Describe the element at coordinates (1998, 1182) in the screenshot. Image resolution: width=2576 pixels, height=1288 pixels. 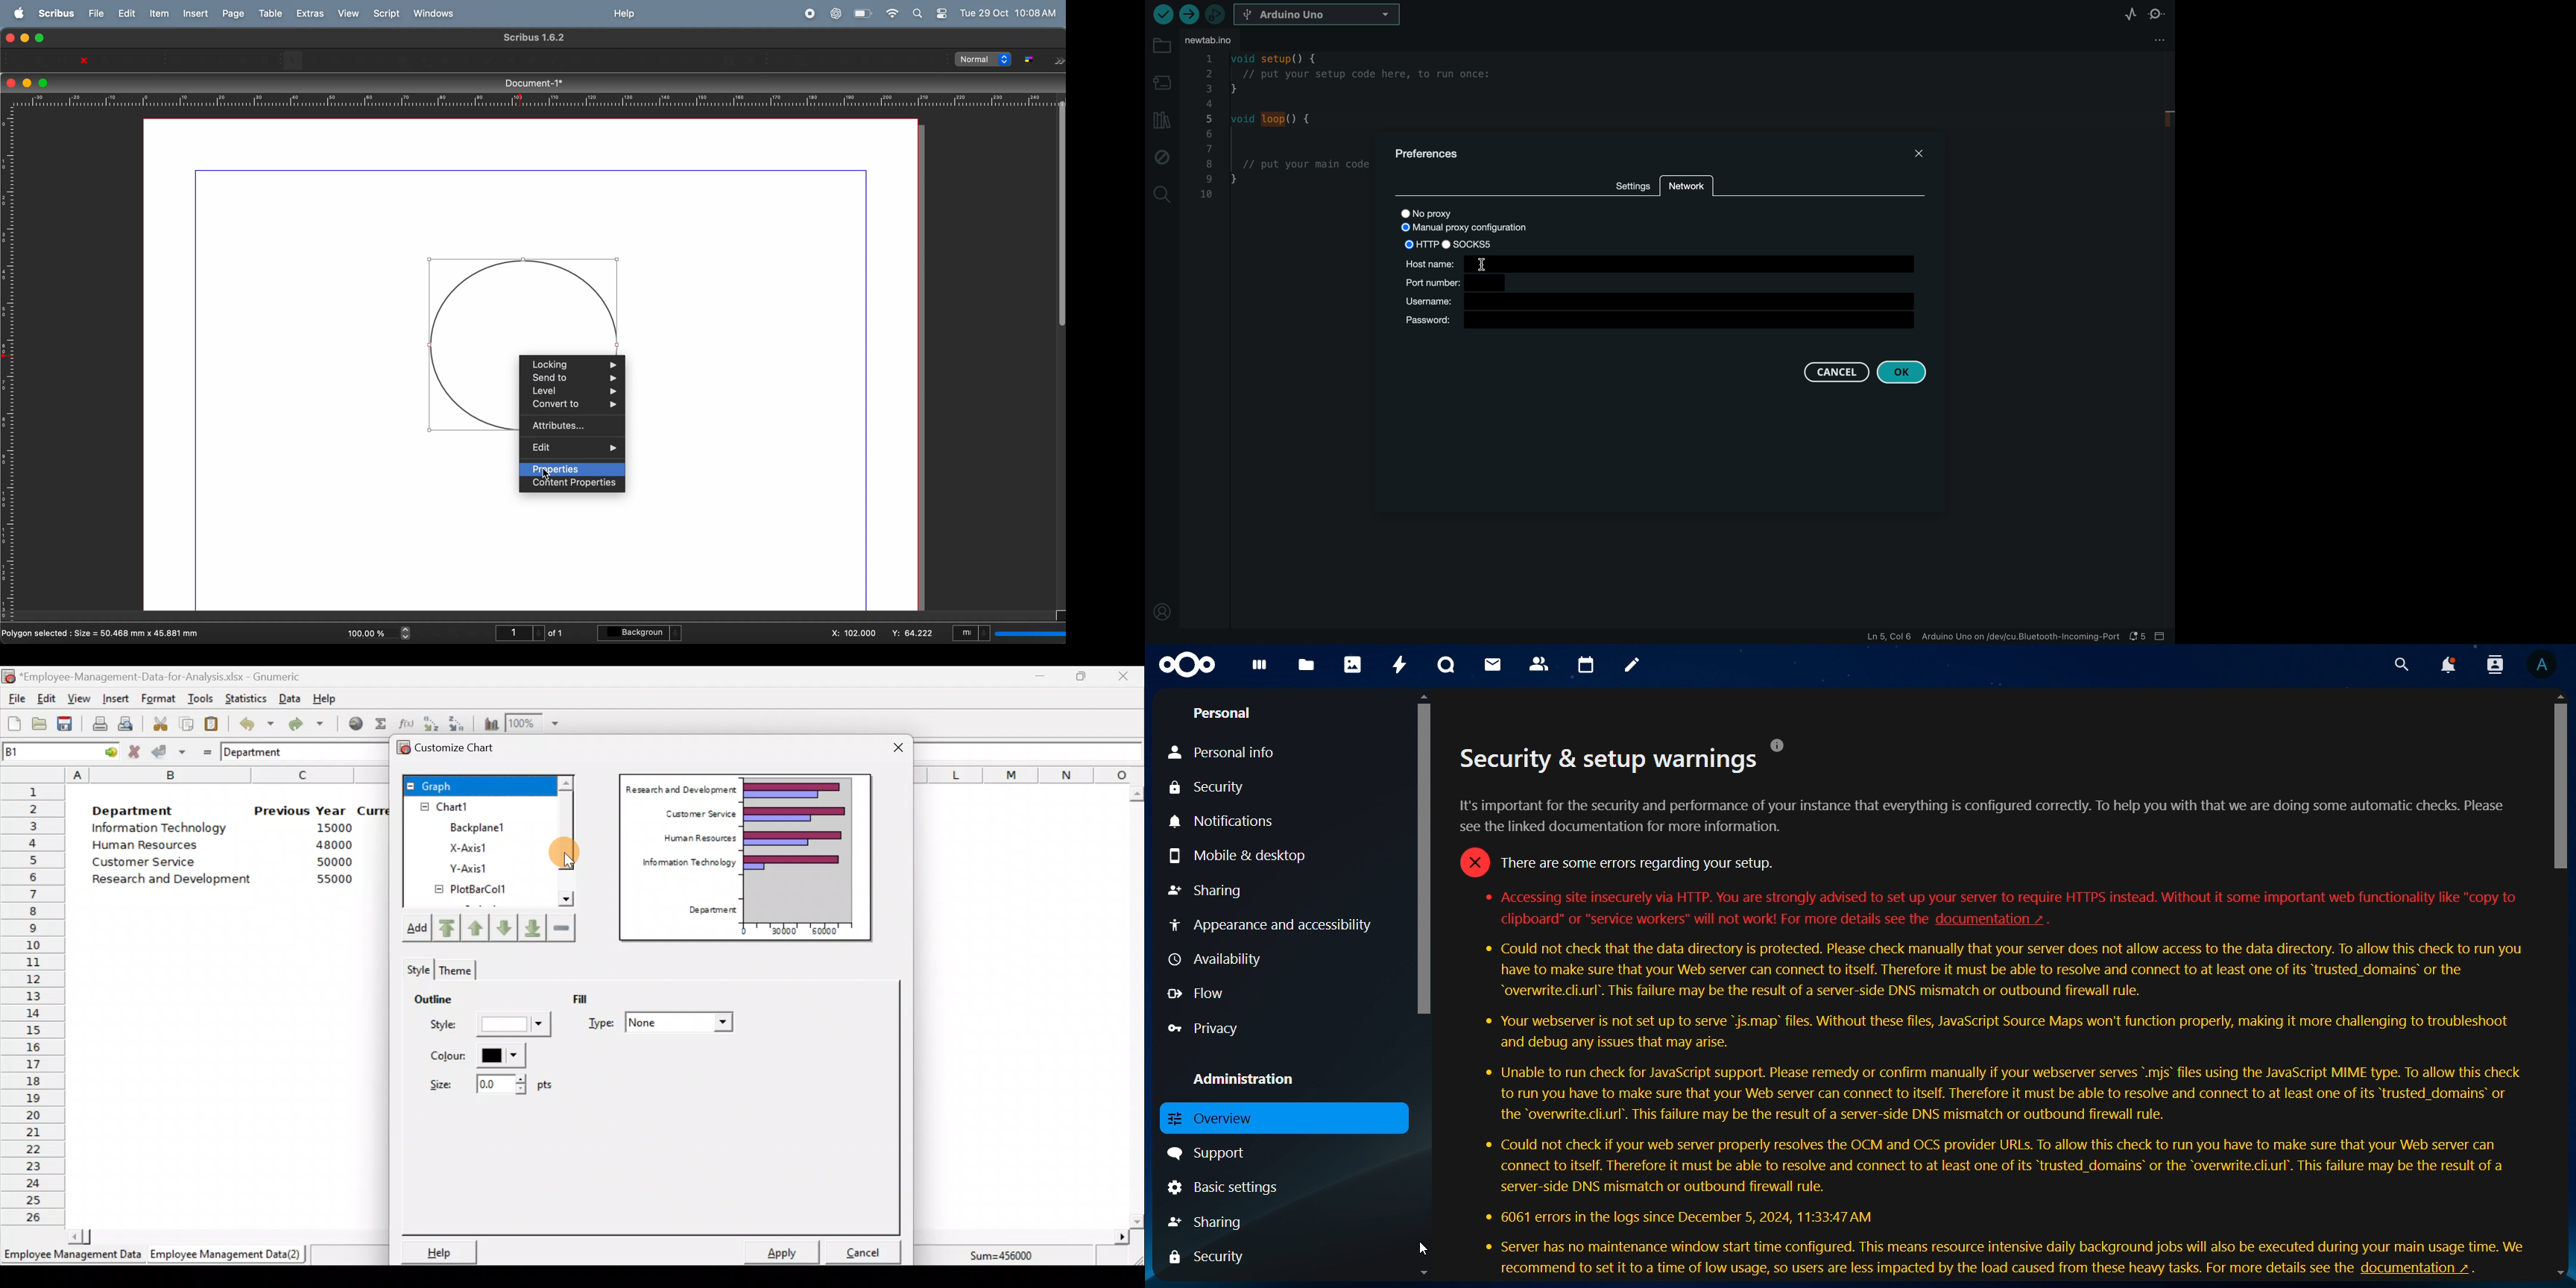
I see `* Could not check if your web server properly resolves the OCM and OCS provider URLs. To allow this check to run you have to make sure that your Web server can
connect to itself. Therefore it must be able to resolve and connect to at least one of its “trusted_domains® or the “overwrite.cli.url’. This failure may be the result of a
server-side DNS mismatch or outbound firewall rule.

* 6061 errors in the logs since December 5, 2024, 11:33:47 AM` at that location.